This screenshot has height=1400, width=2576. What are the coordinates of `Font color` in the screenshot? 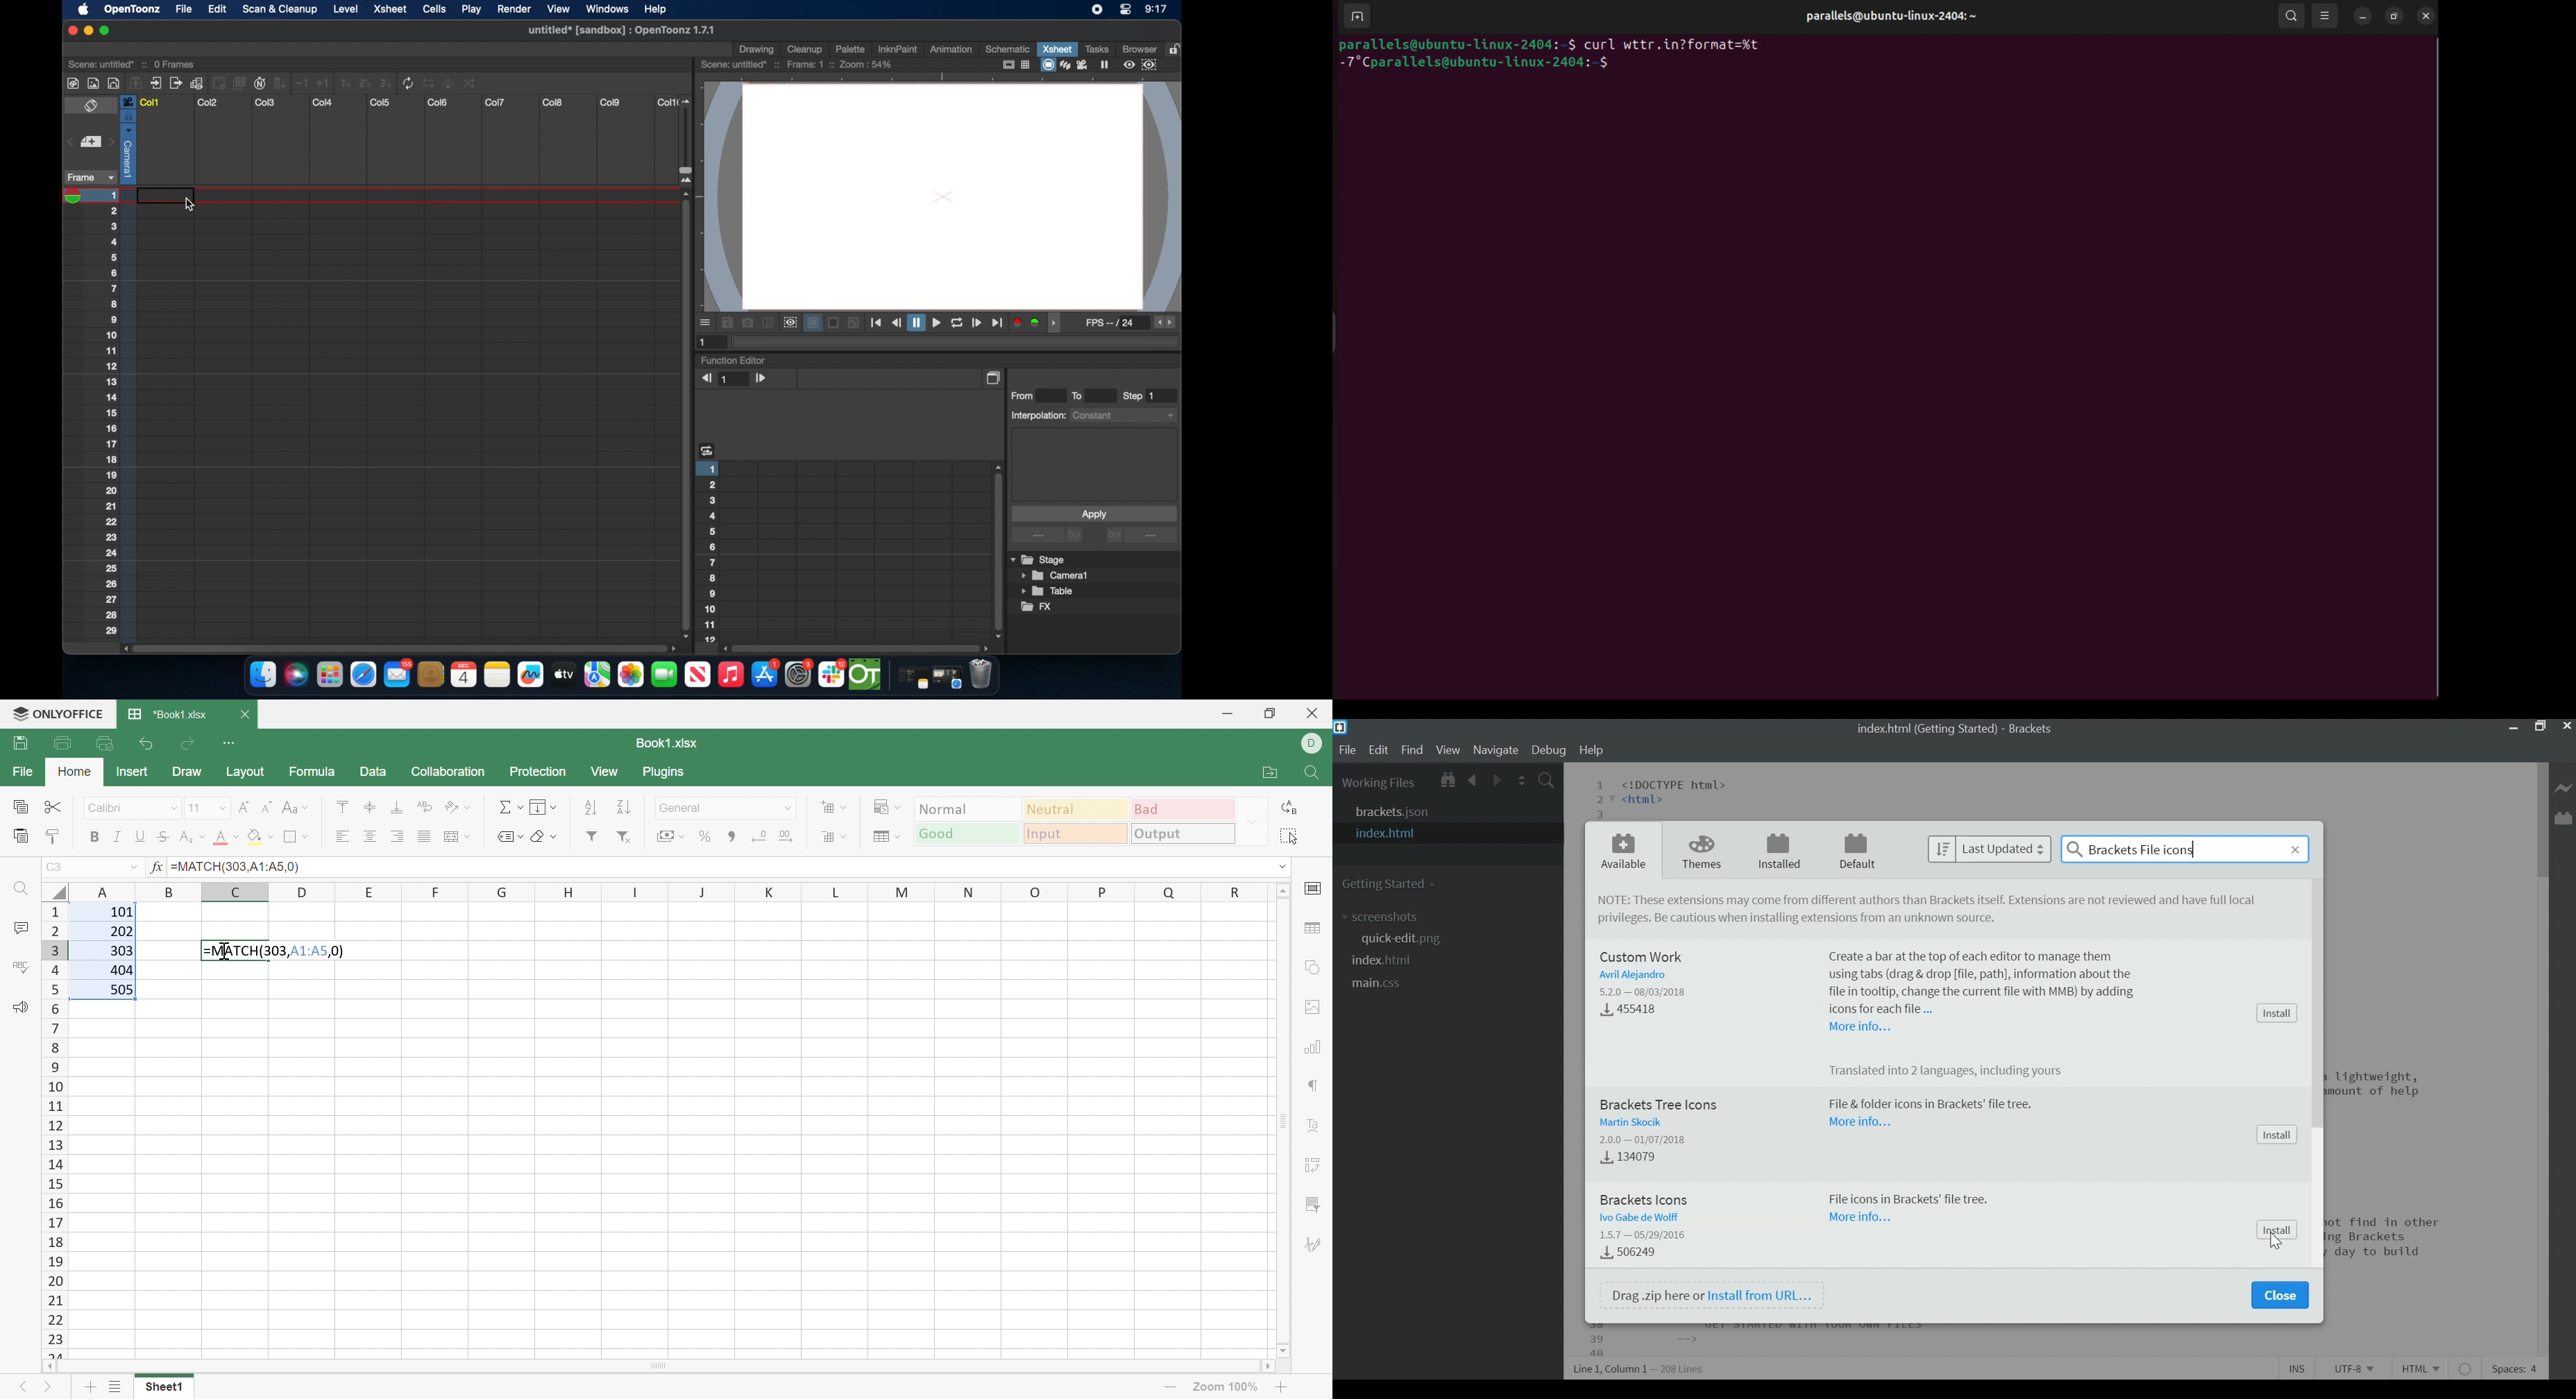 It's located at (228, 839).